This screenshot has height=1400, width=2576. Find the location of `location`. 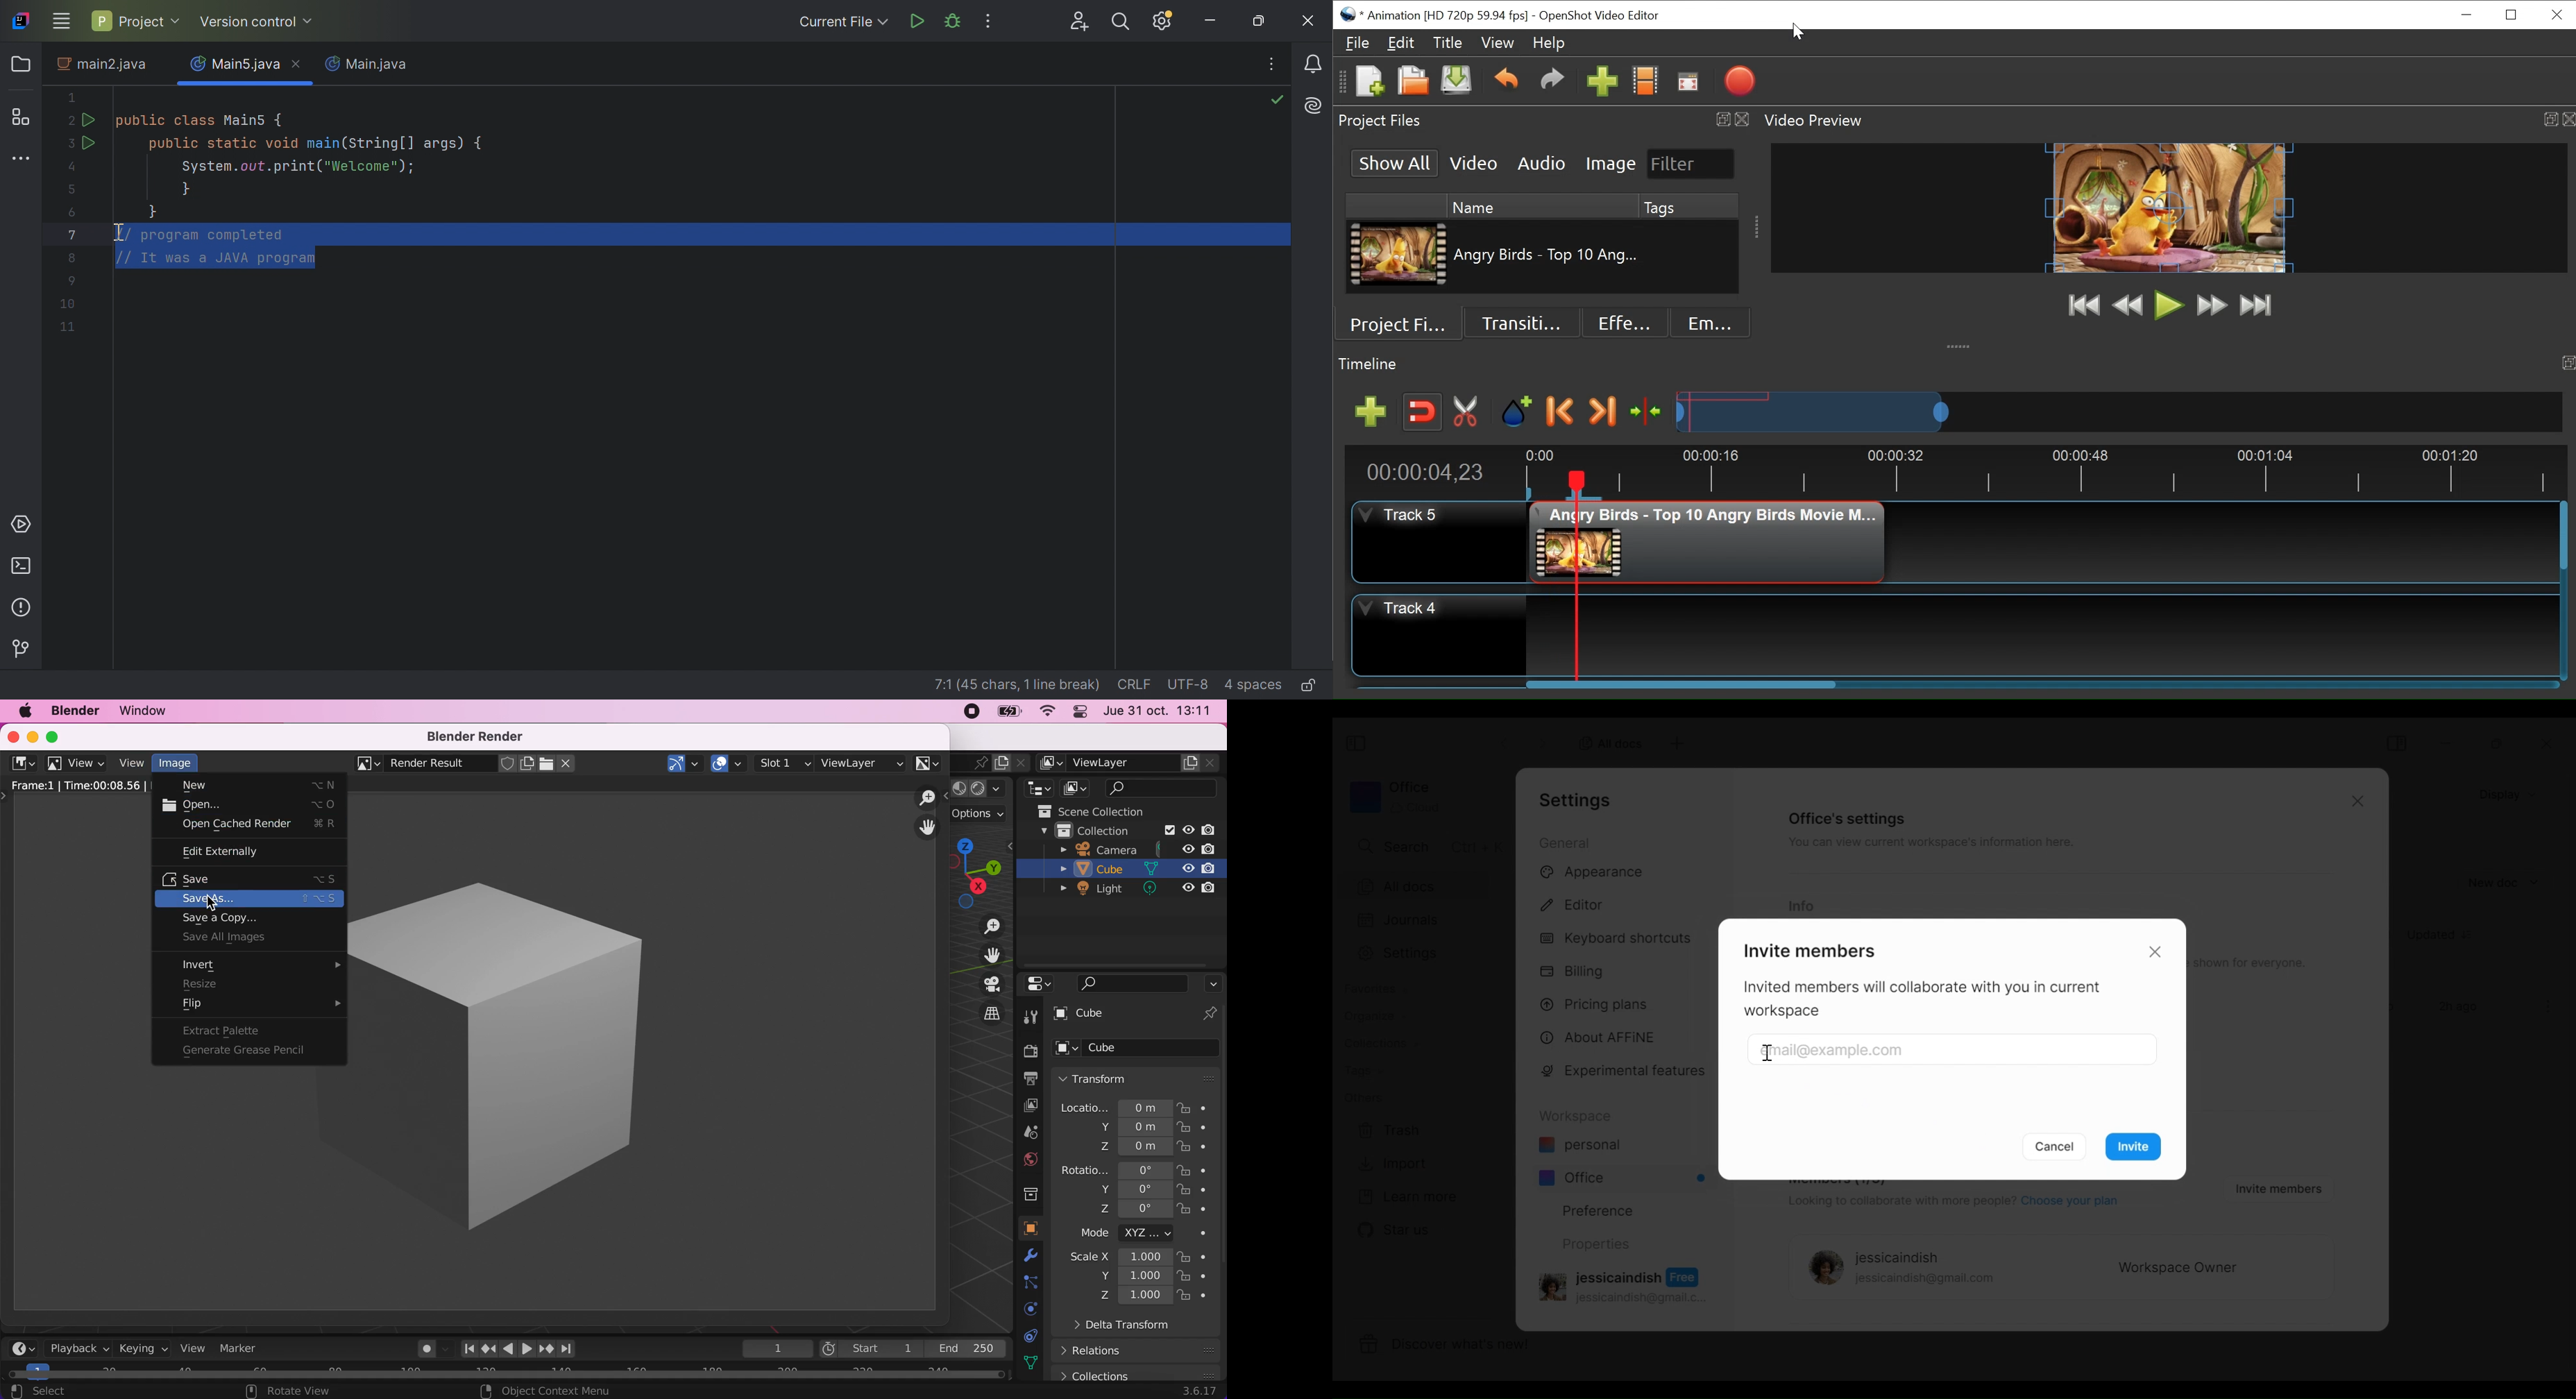

location is located at coordinates (1116, 1105).